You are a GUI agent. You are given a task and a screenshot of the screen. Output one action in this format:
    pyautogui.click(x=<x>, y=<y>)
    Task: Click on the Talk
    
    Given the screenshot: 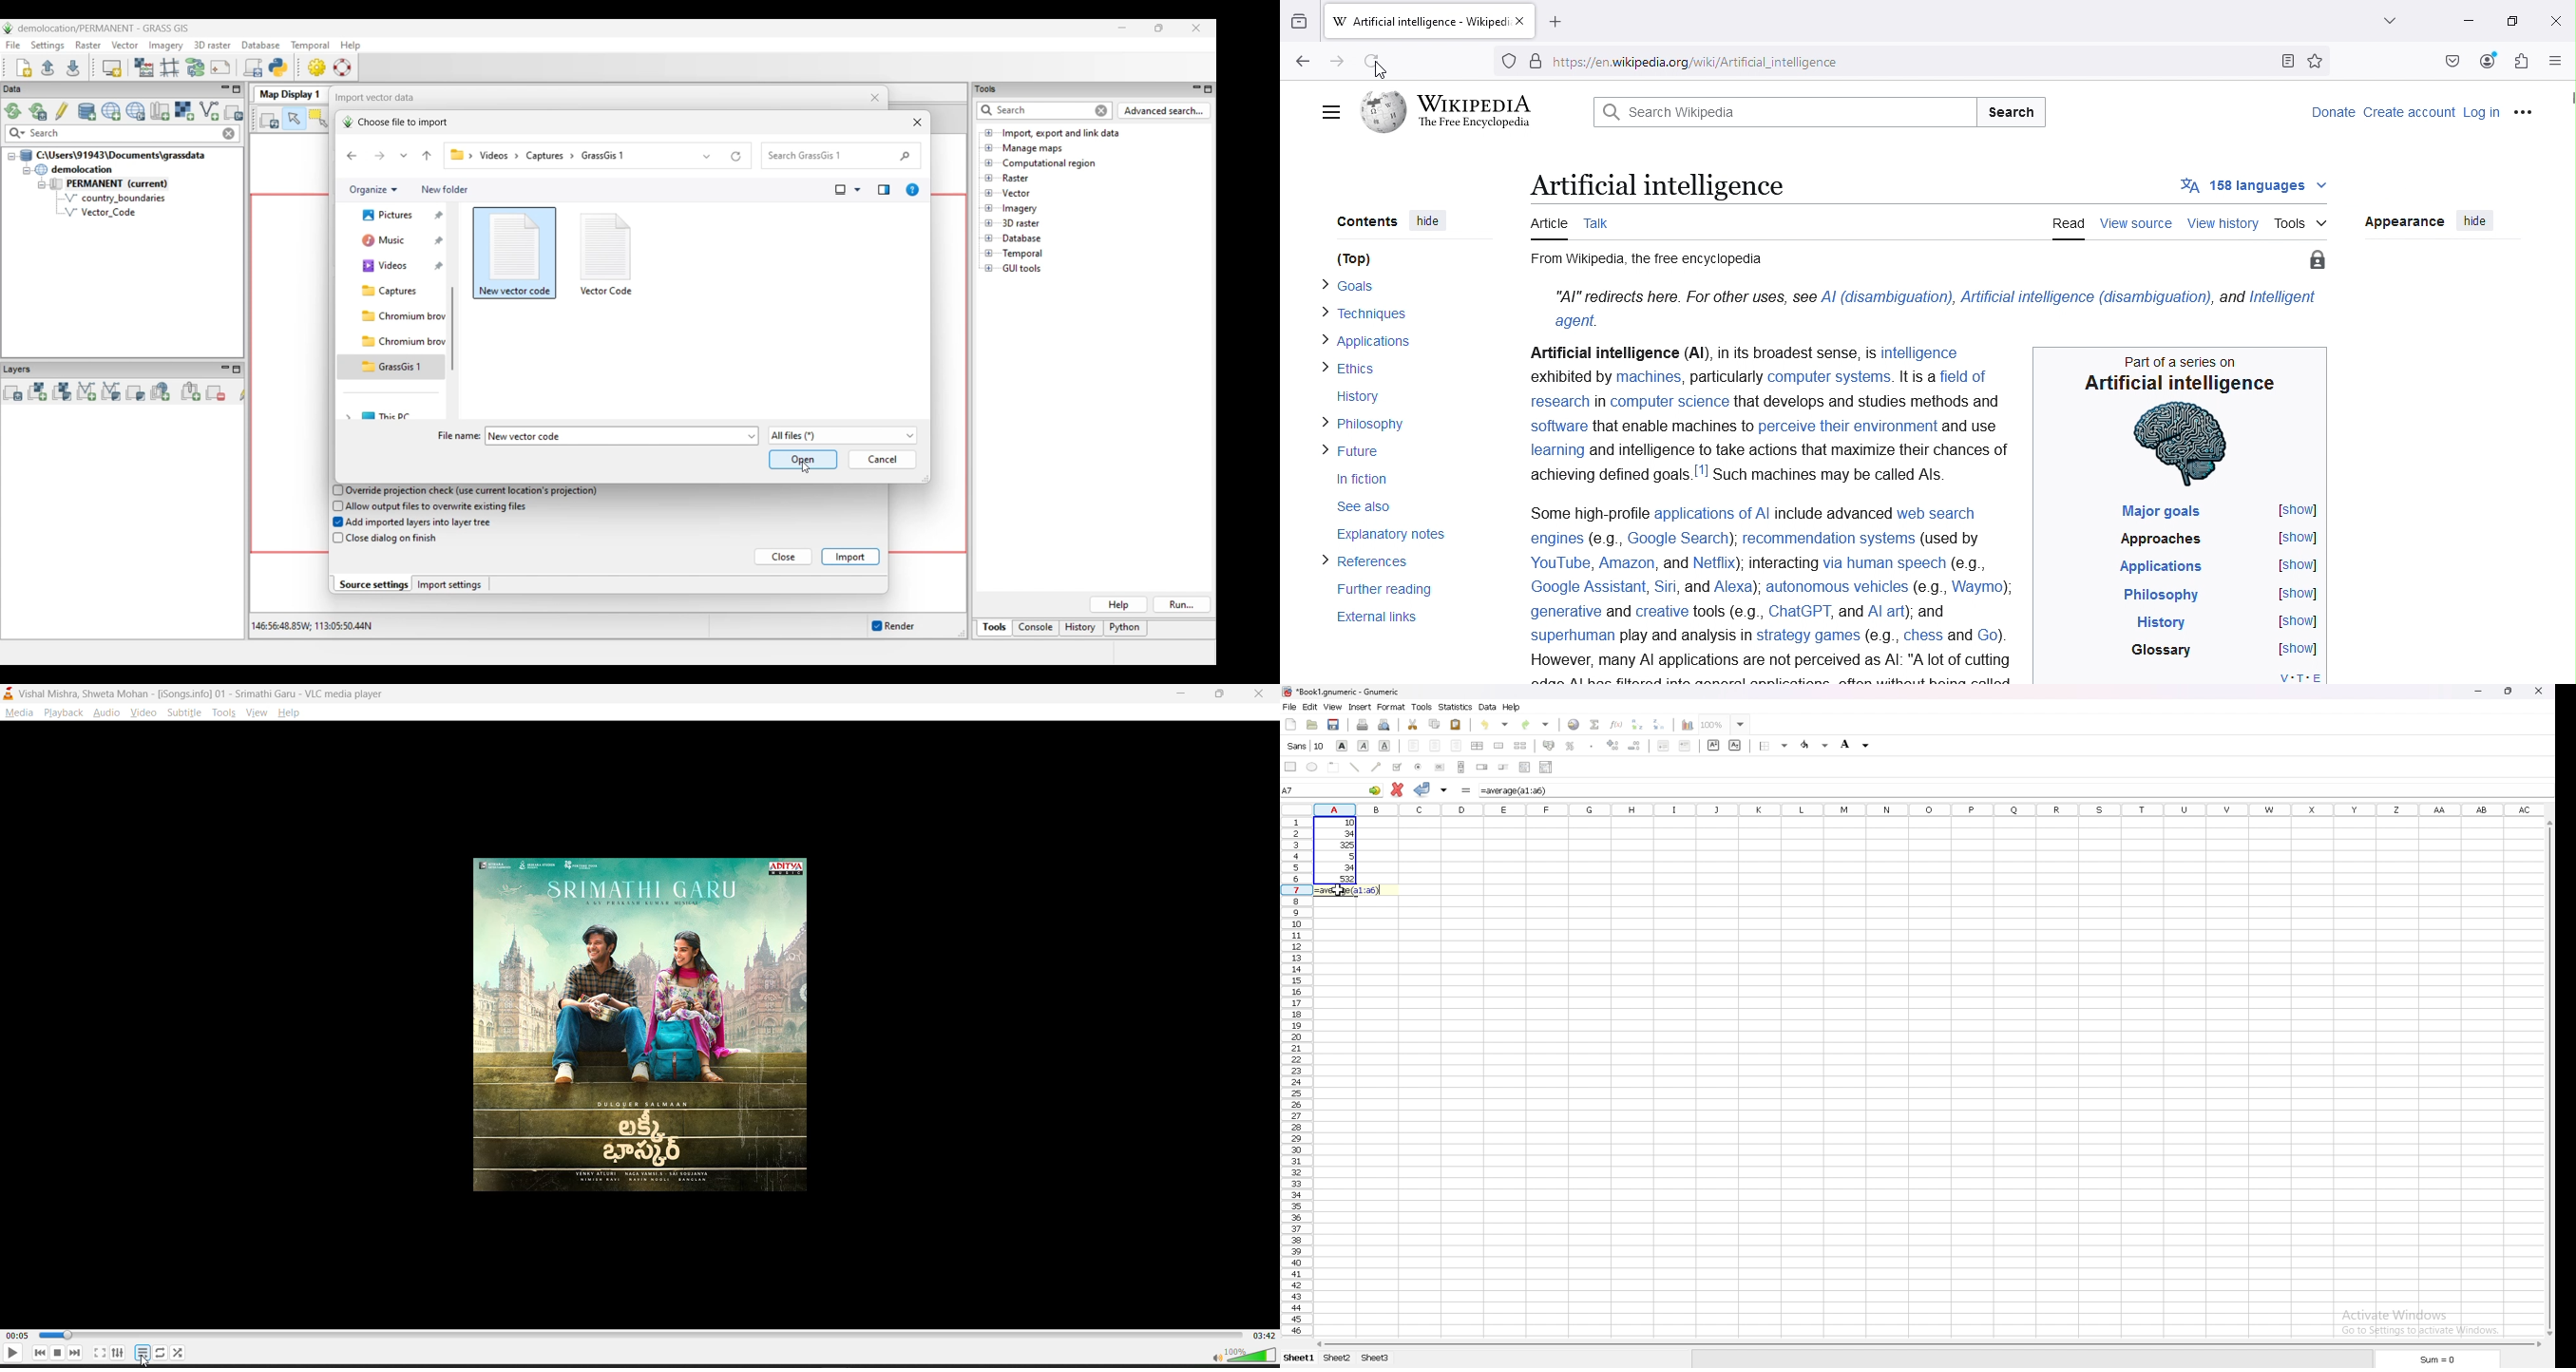 What is the action you would take?
    pyautogui.click(x=1599, y=227)
    